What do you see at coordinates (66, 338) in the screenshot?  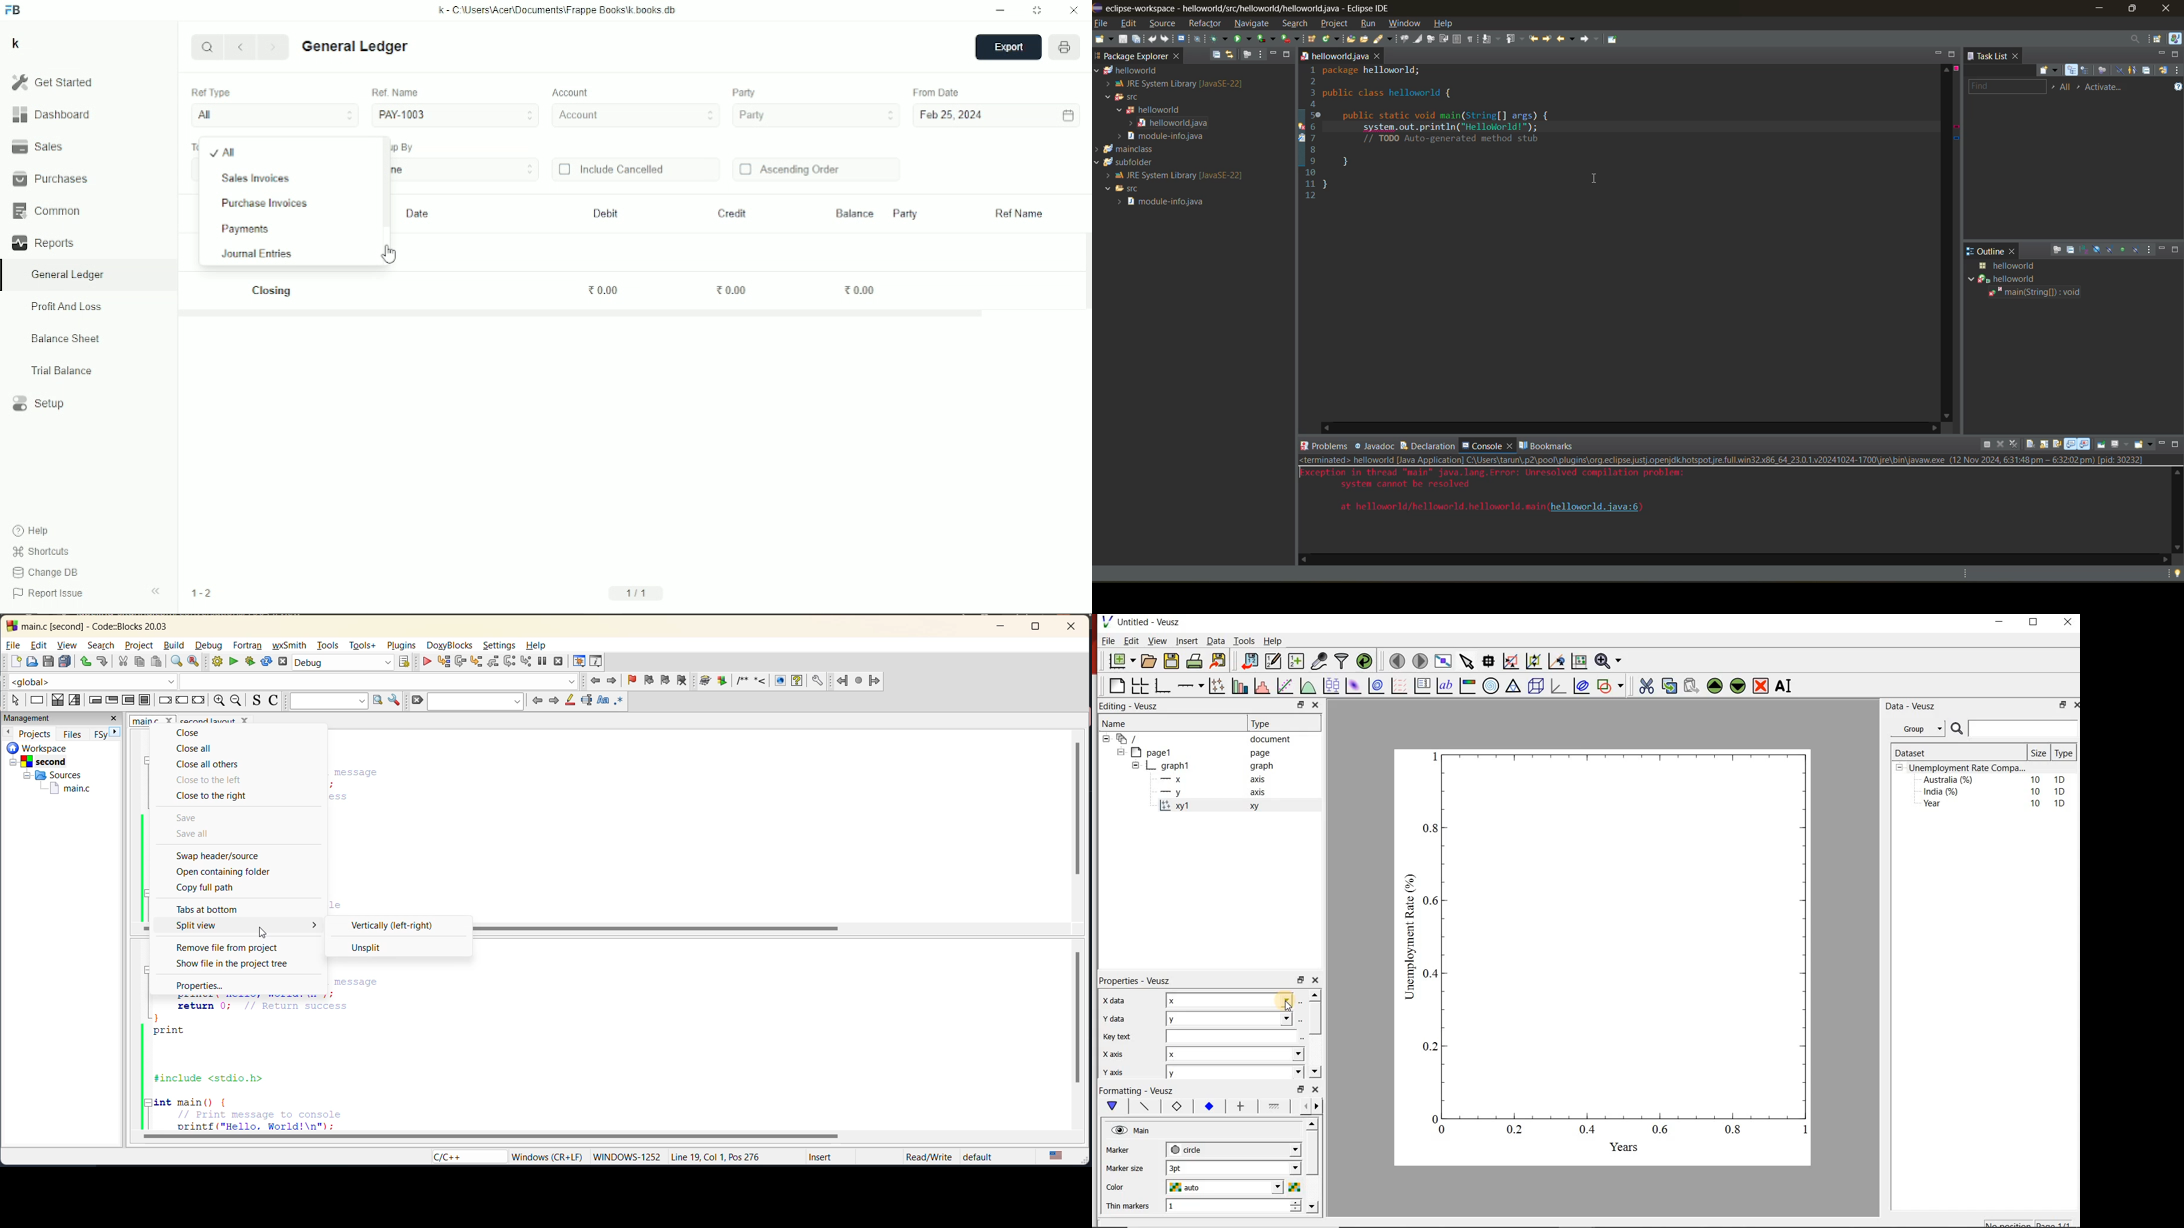 I see `Balance sheet` at bounding box center [66, 338].